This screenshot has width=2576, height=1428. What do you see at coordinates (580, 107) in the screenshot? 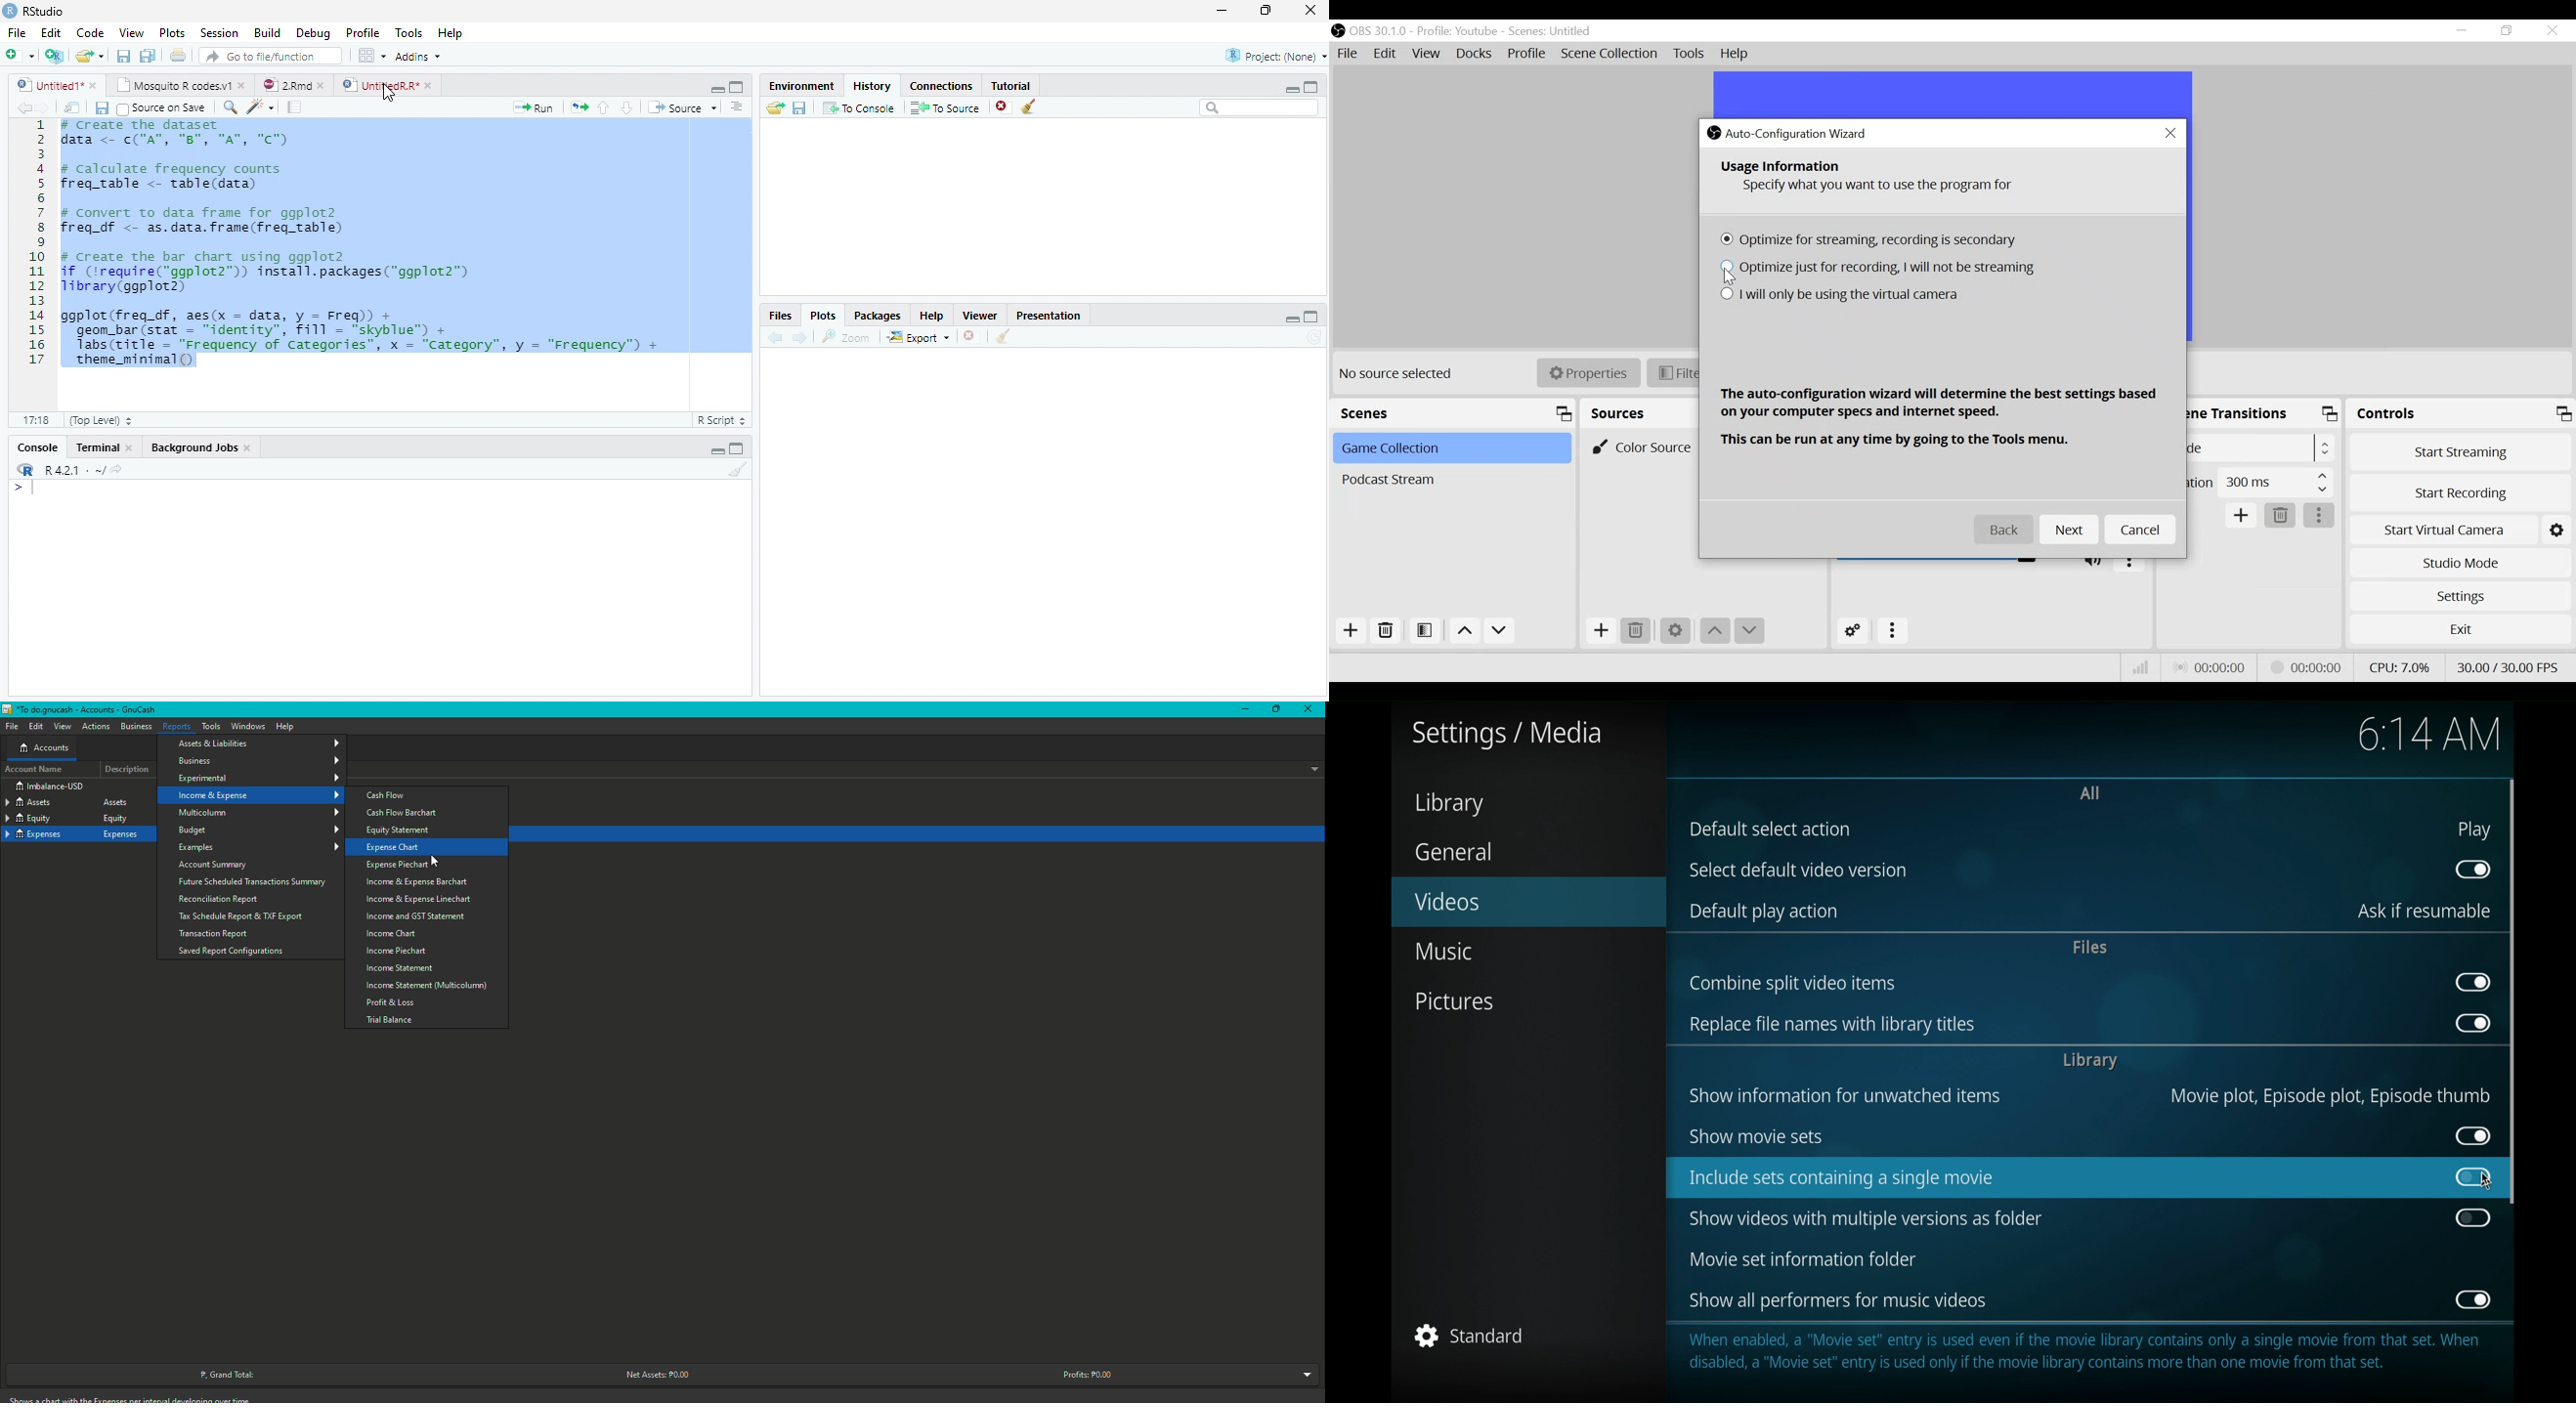
I see `Pages` at bounding box center [580, 107].